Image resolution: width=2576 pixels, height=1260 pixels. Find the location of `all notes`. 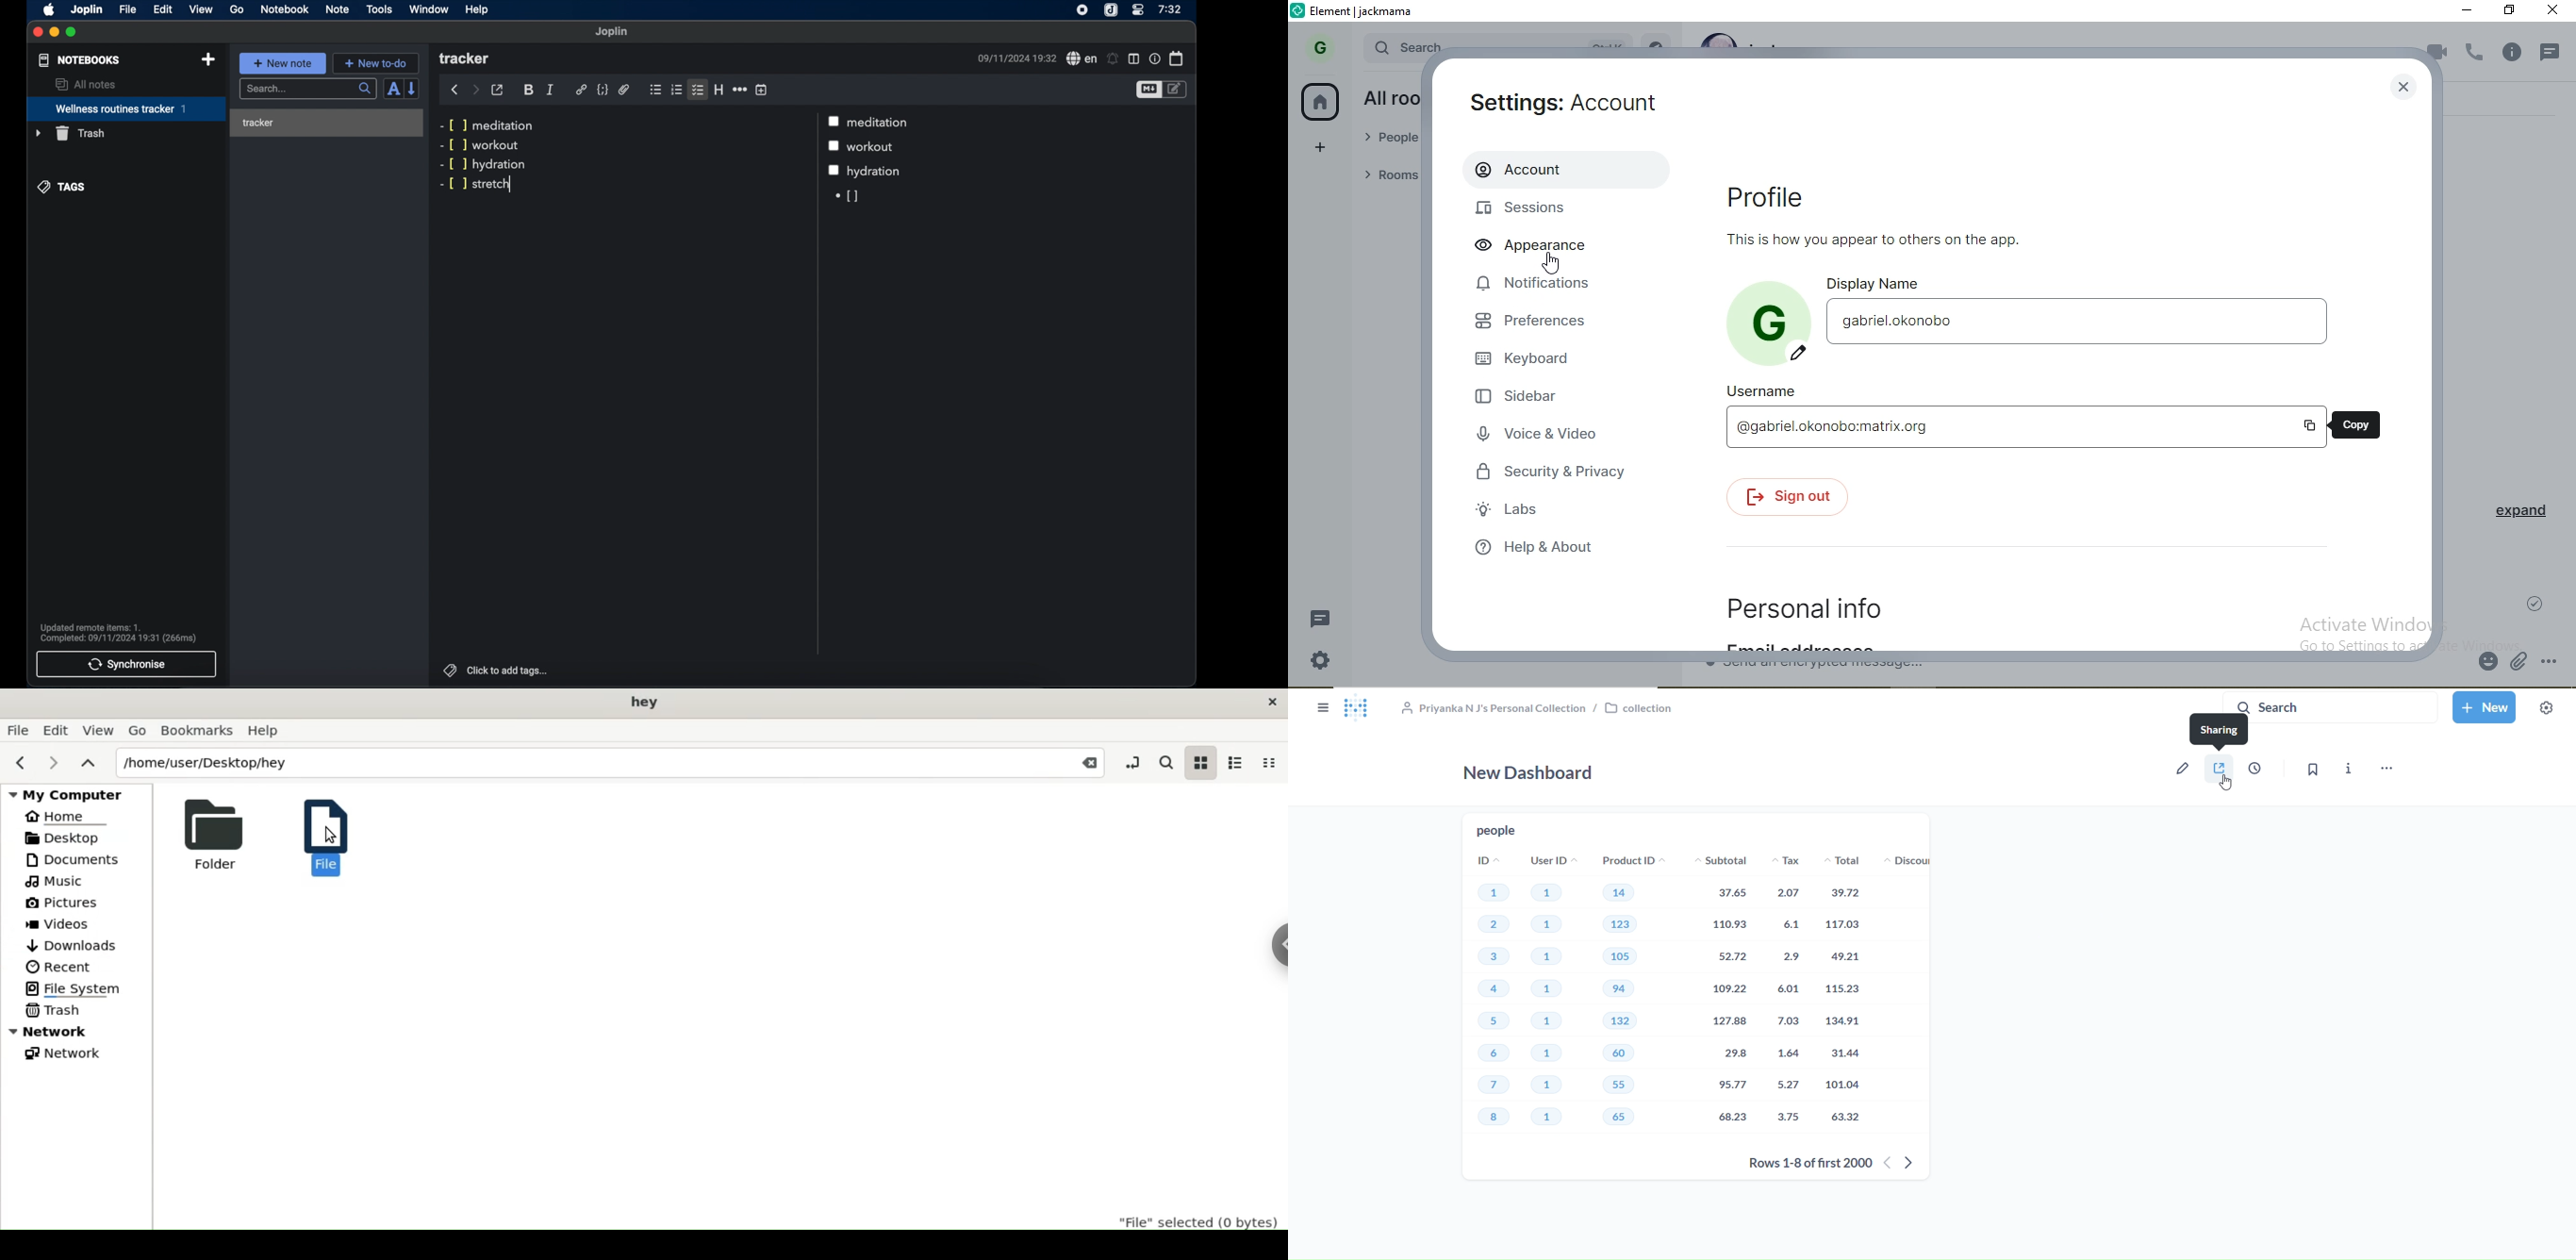

all notes is located at coordinates (85, 84).